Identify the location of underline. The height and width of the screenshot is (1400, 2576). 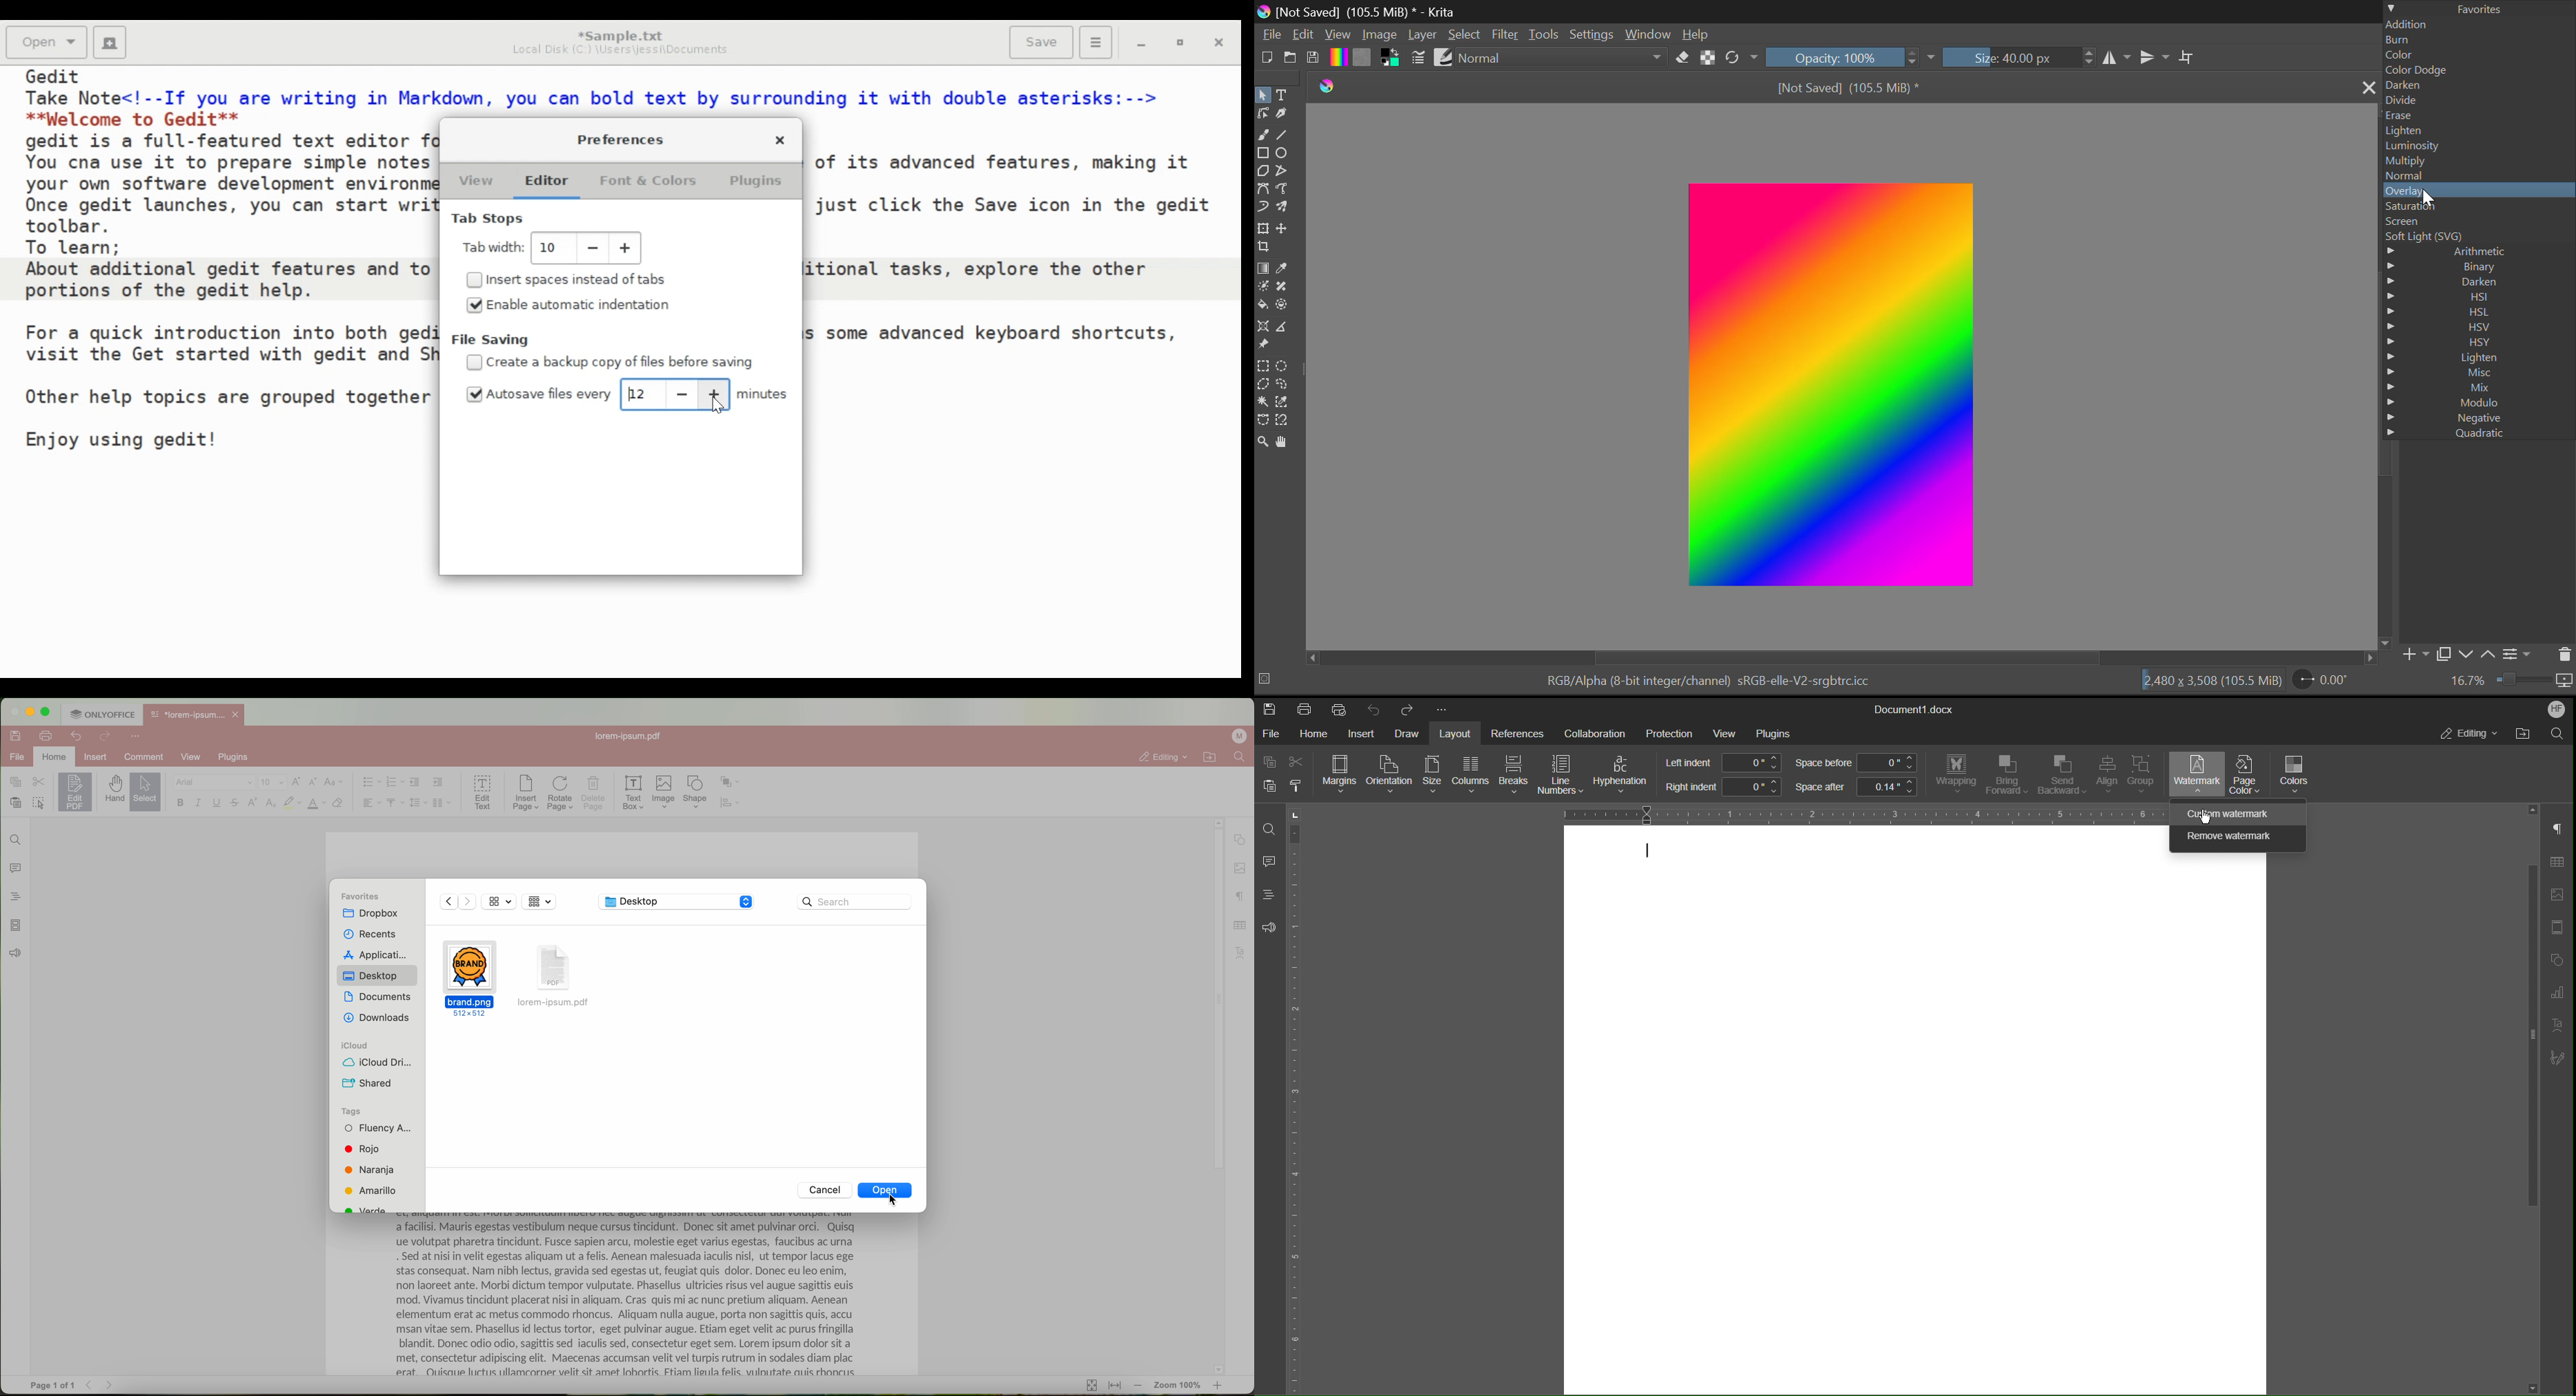
(217, 804).